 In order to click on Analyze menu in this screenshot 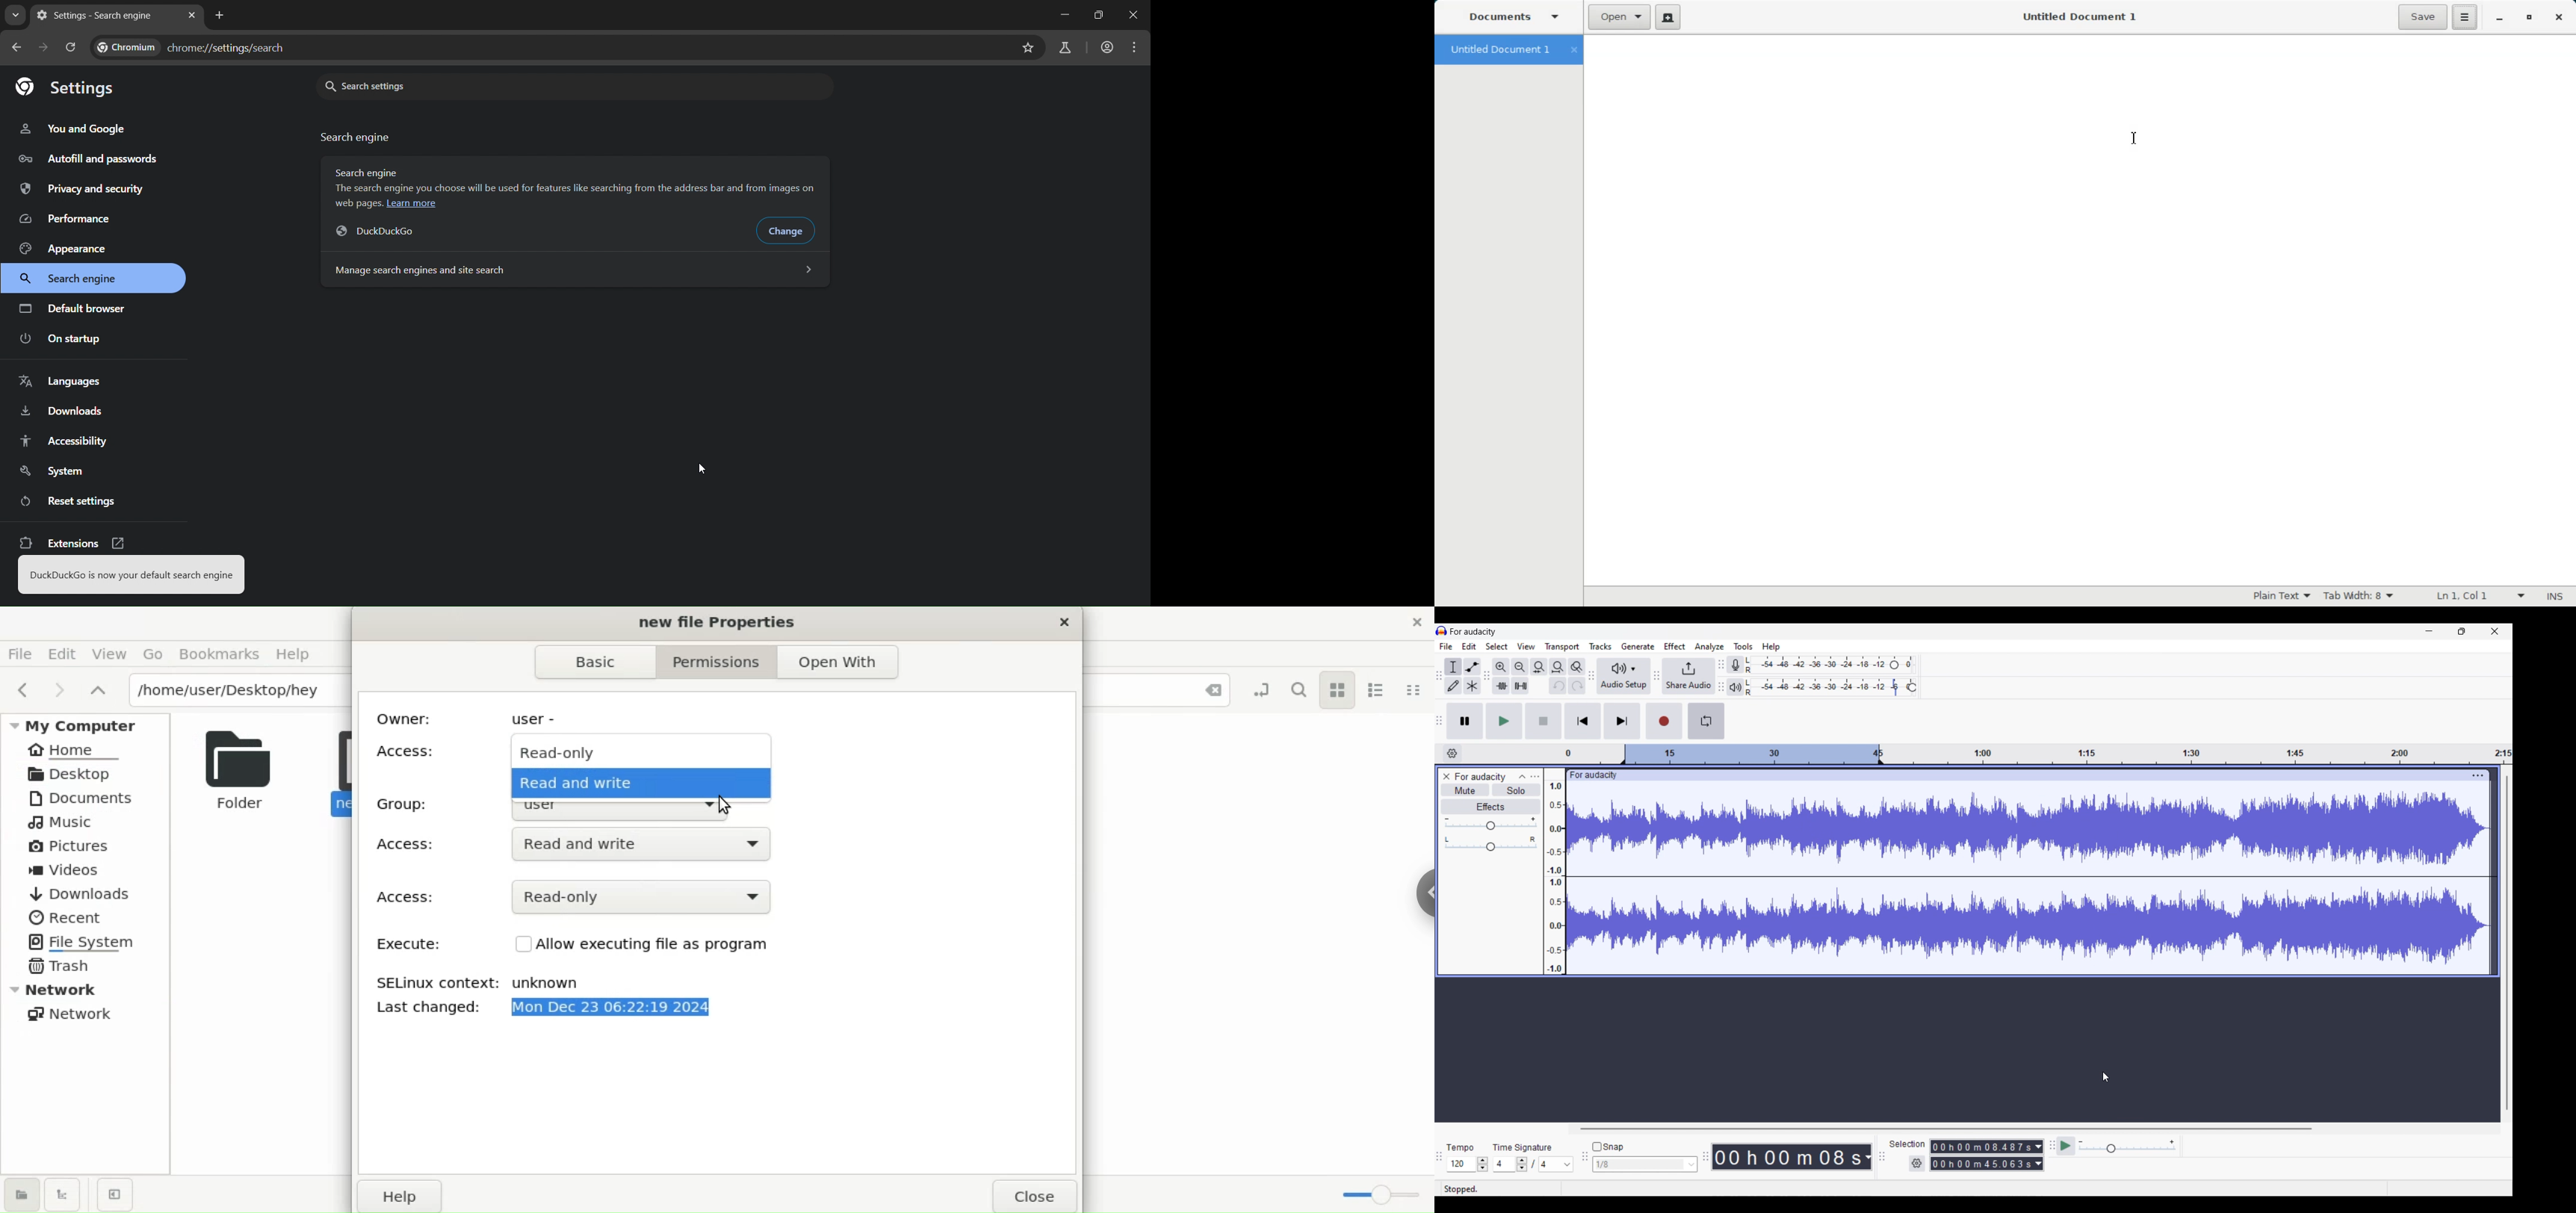, I will do `click(1710, 647)`.